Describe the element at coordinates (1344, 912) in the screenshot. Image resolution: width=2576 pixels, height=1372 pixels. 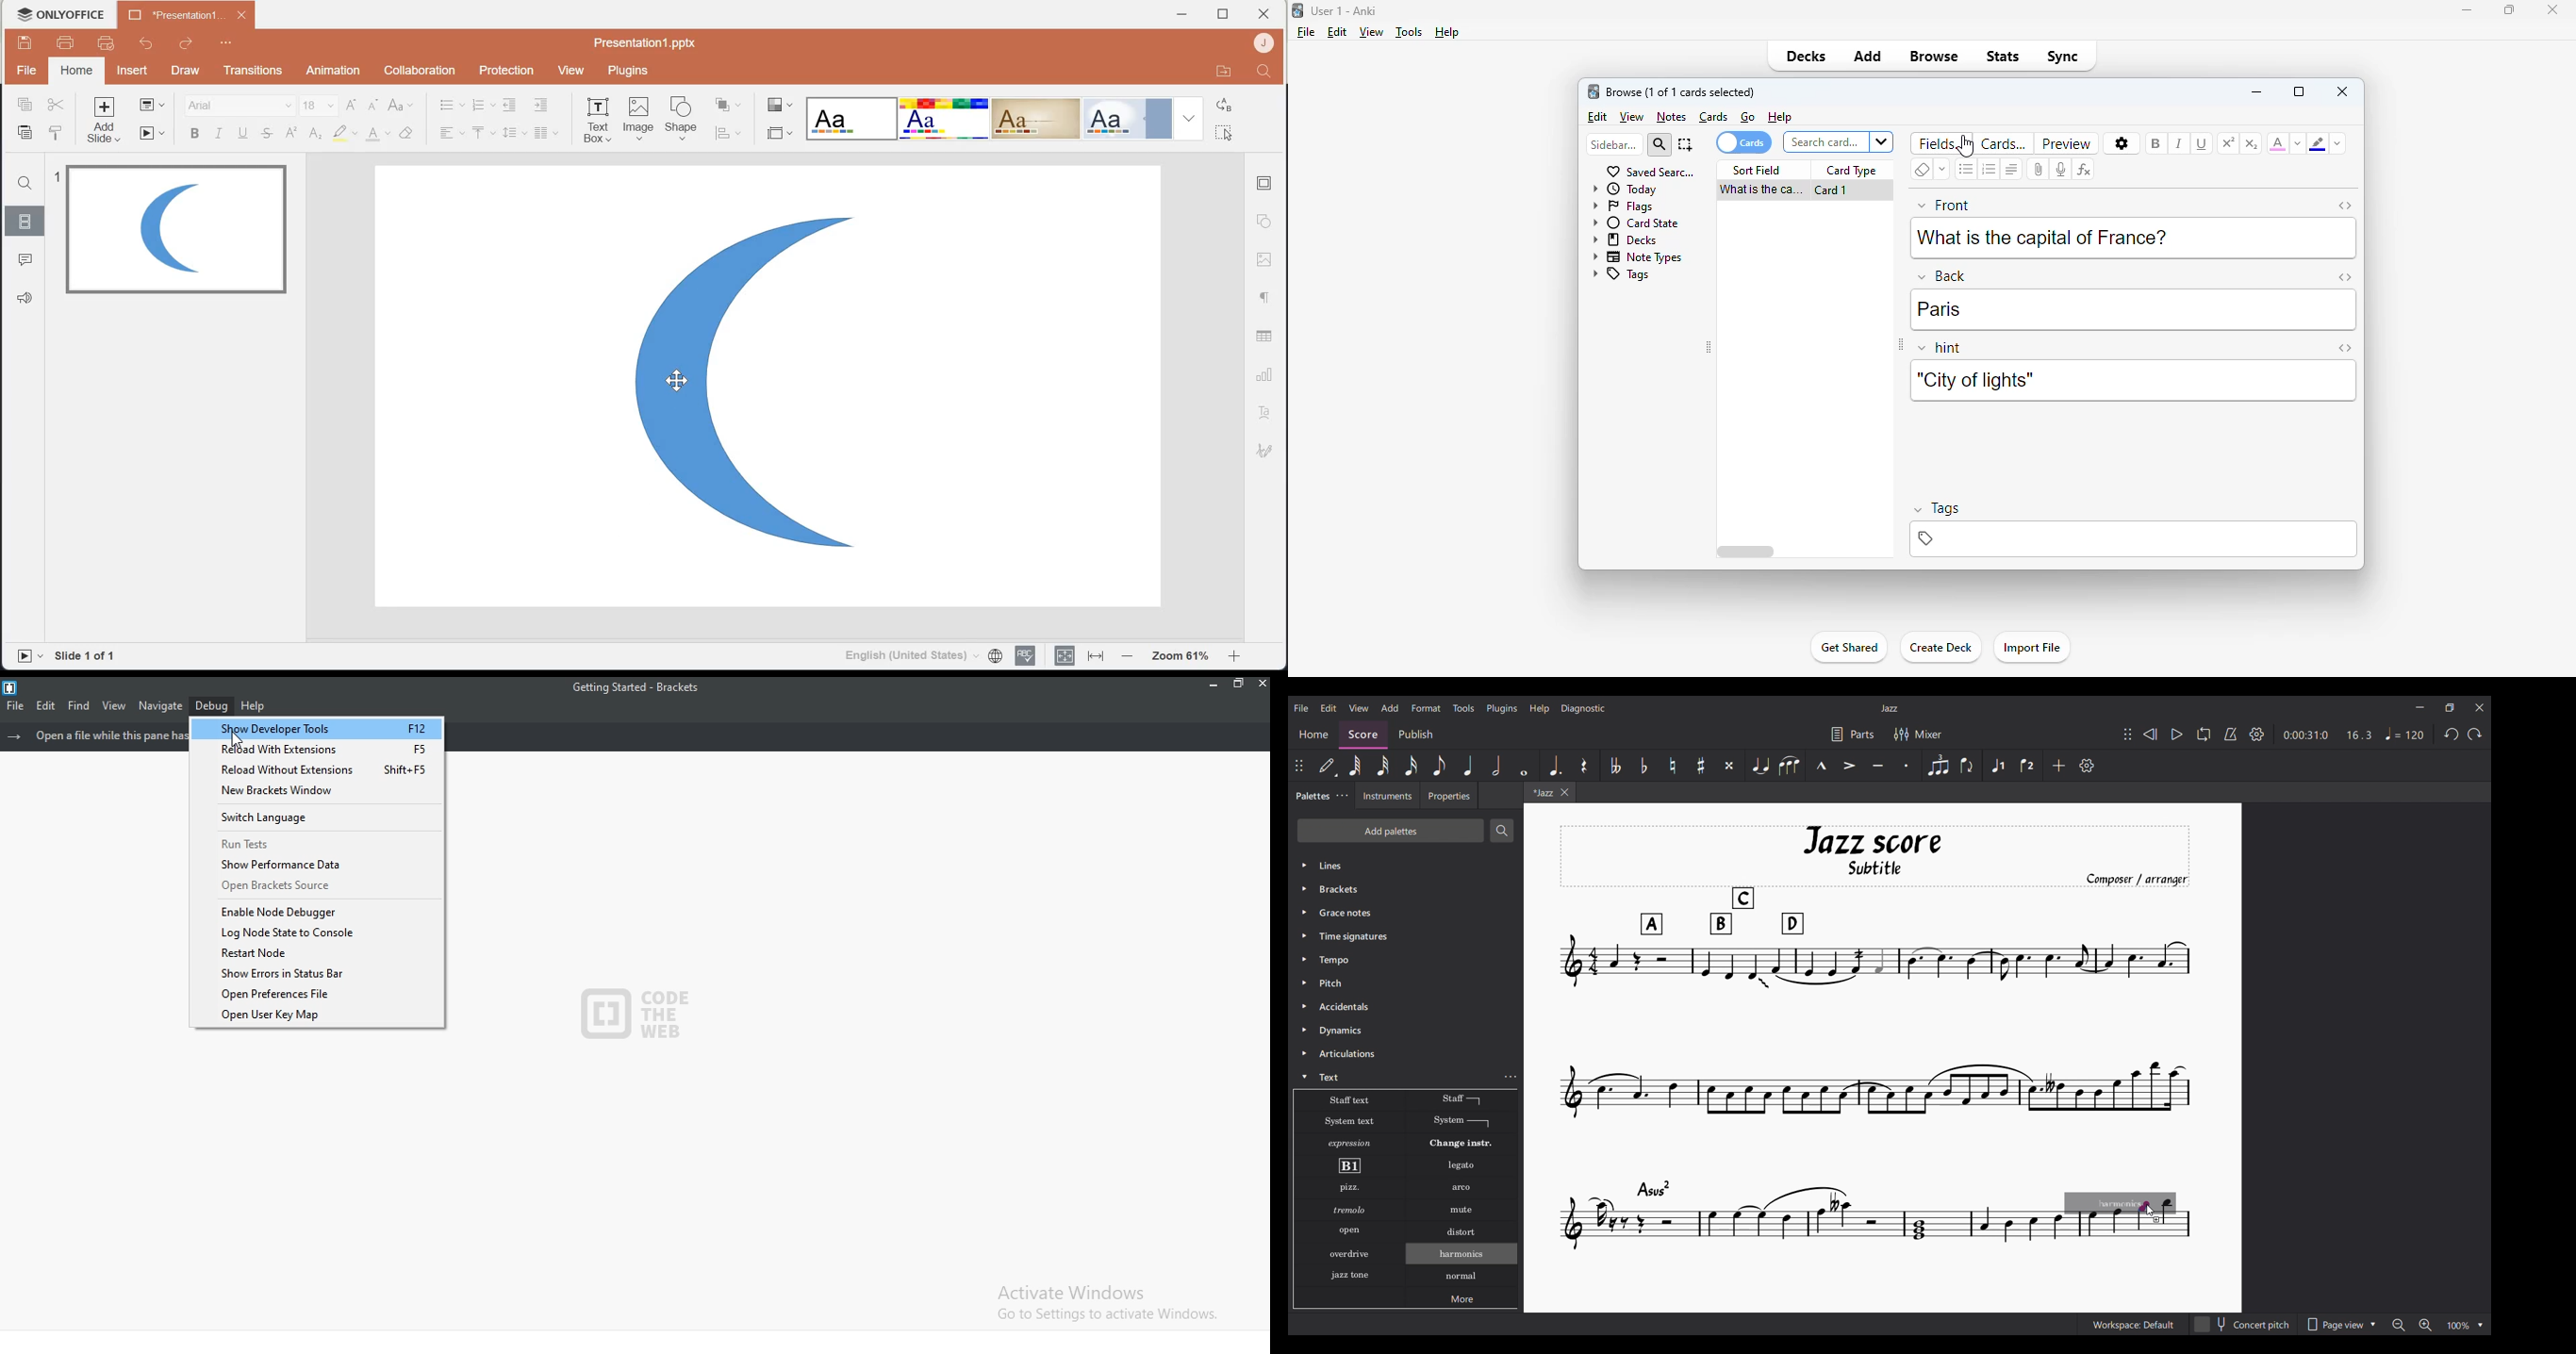
I see `` at that location.